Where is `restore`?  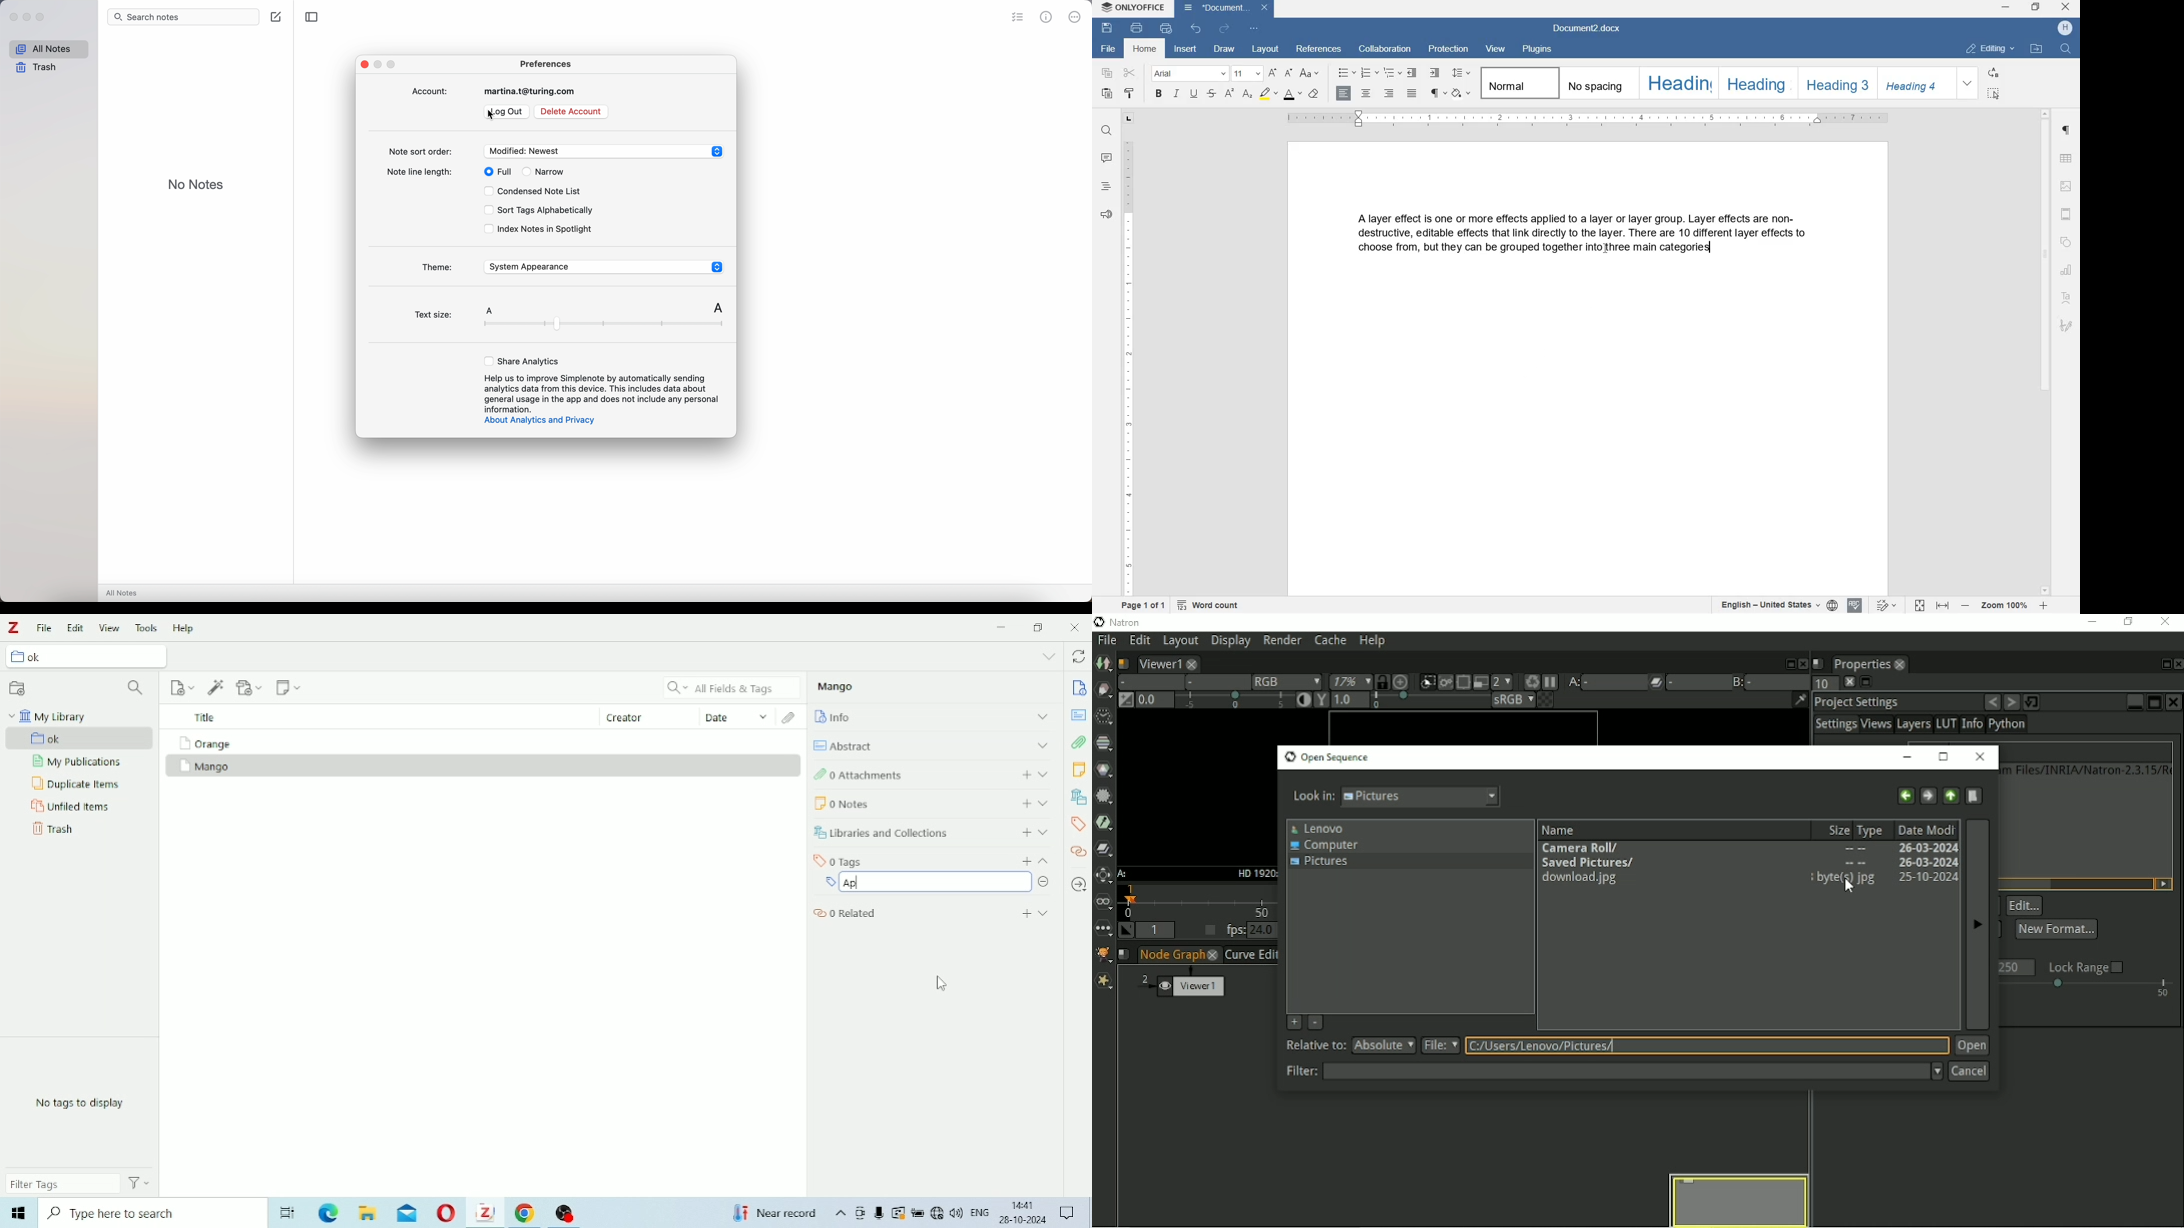 restore is located at coordinates (2035, 8).